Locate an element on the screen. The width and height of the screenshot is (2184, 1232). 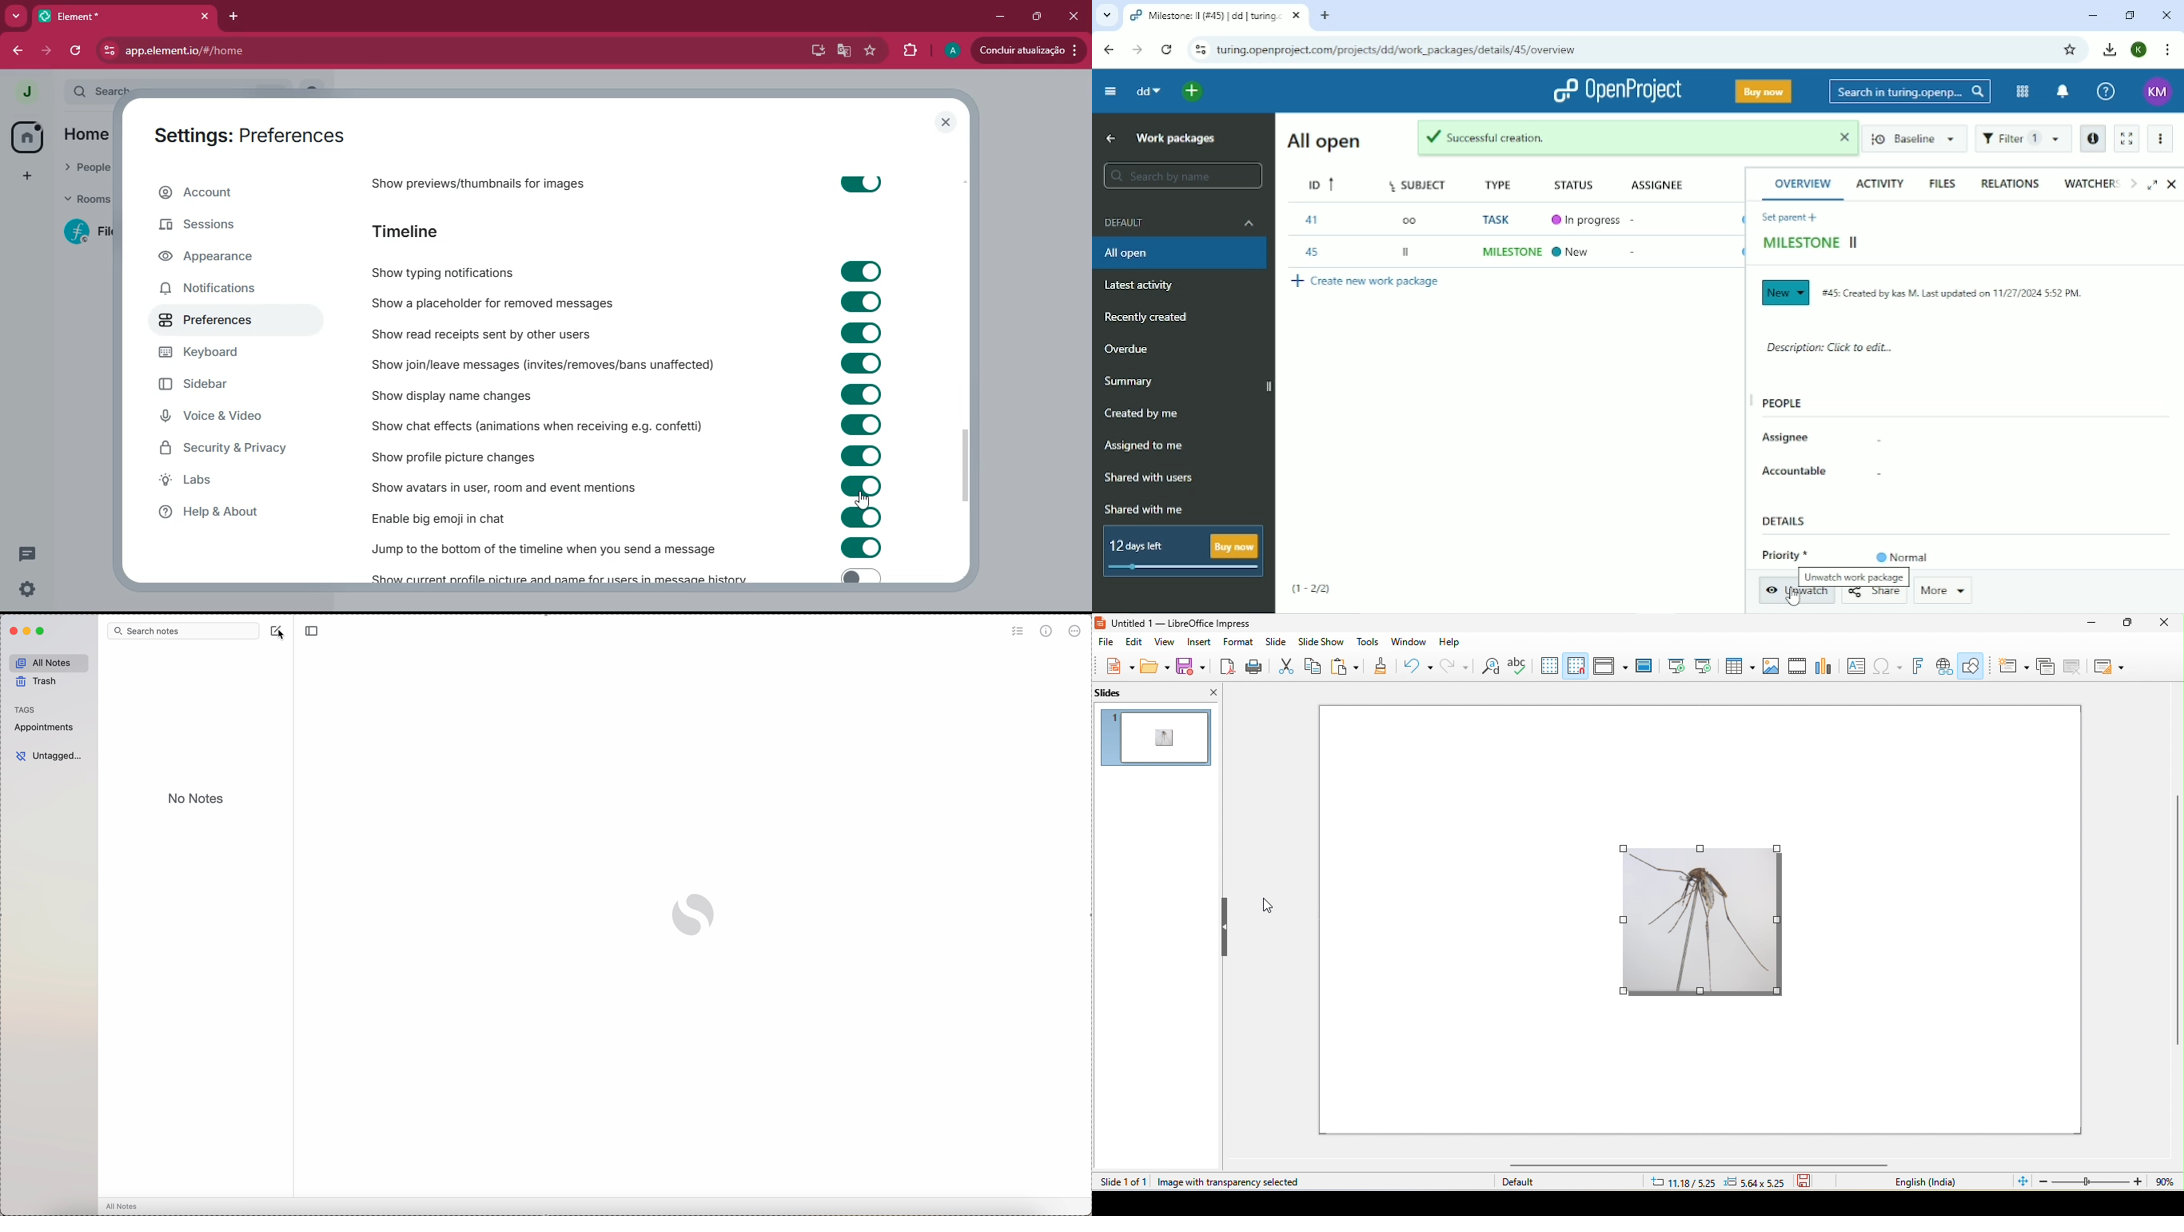
Collapse project menu is located at coordinates (1111, 92).